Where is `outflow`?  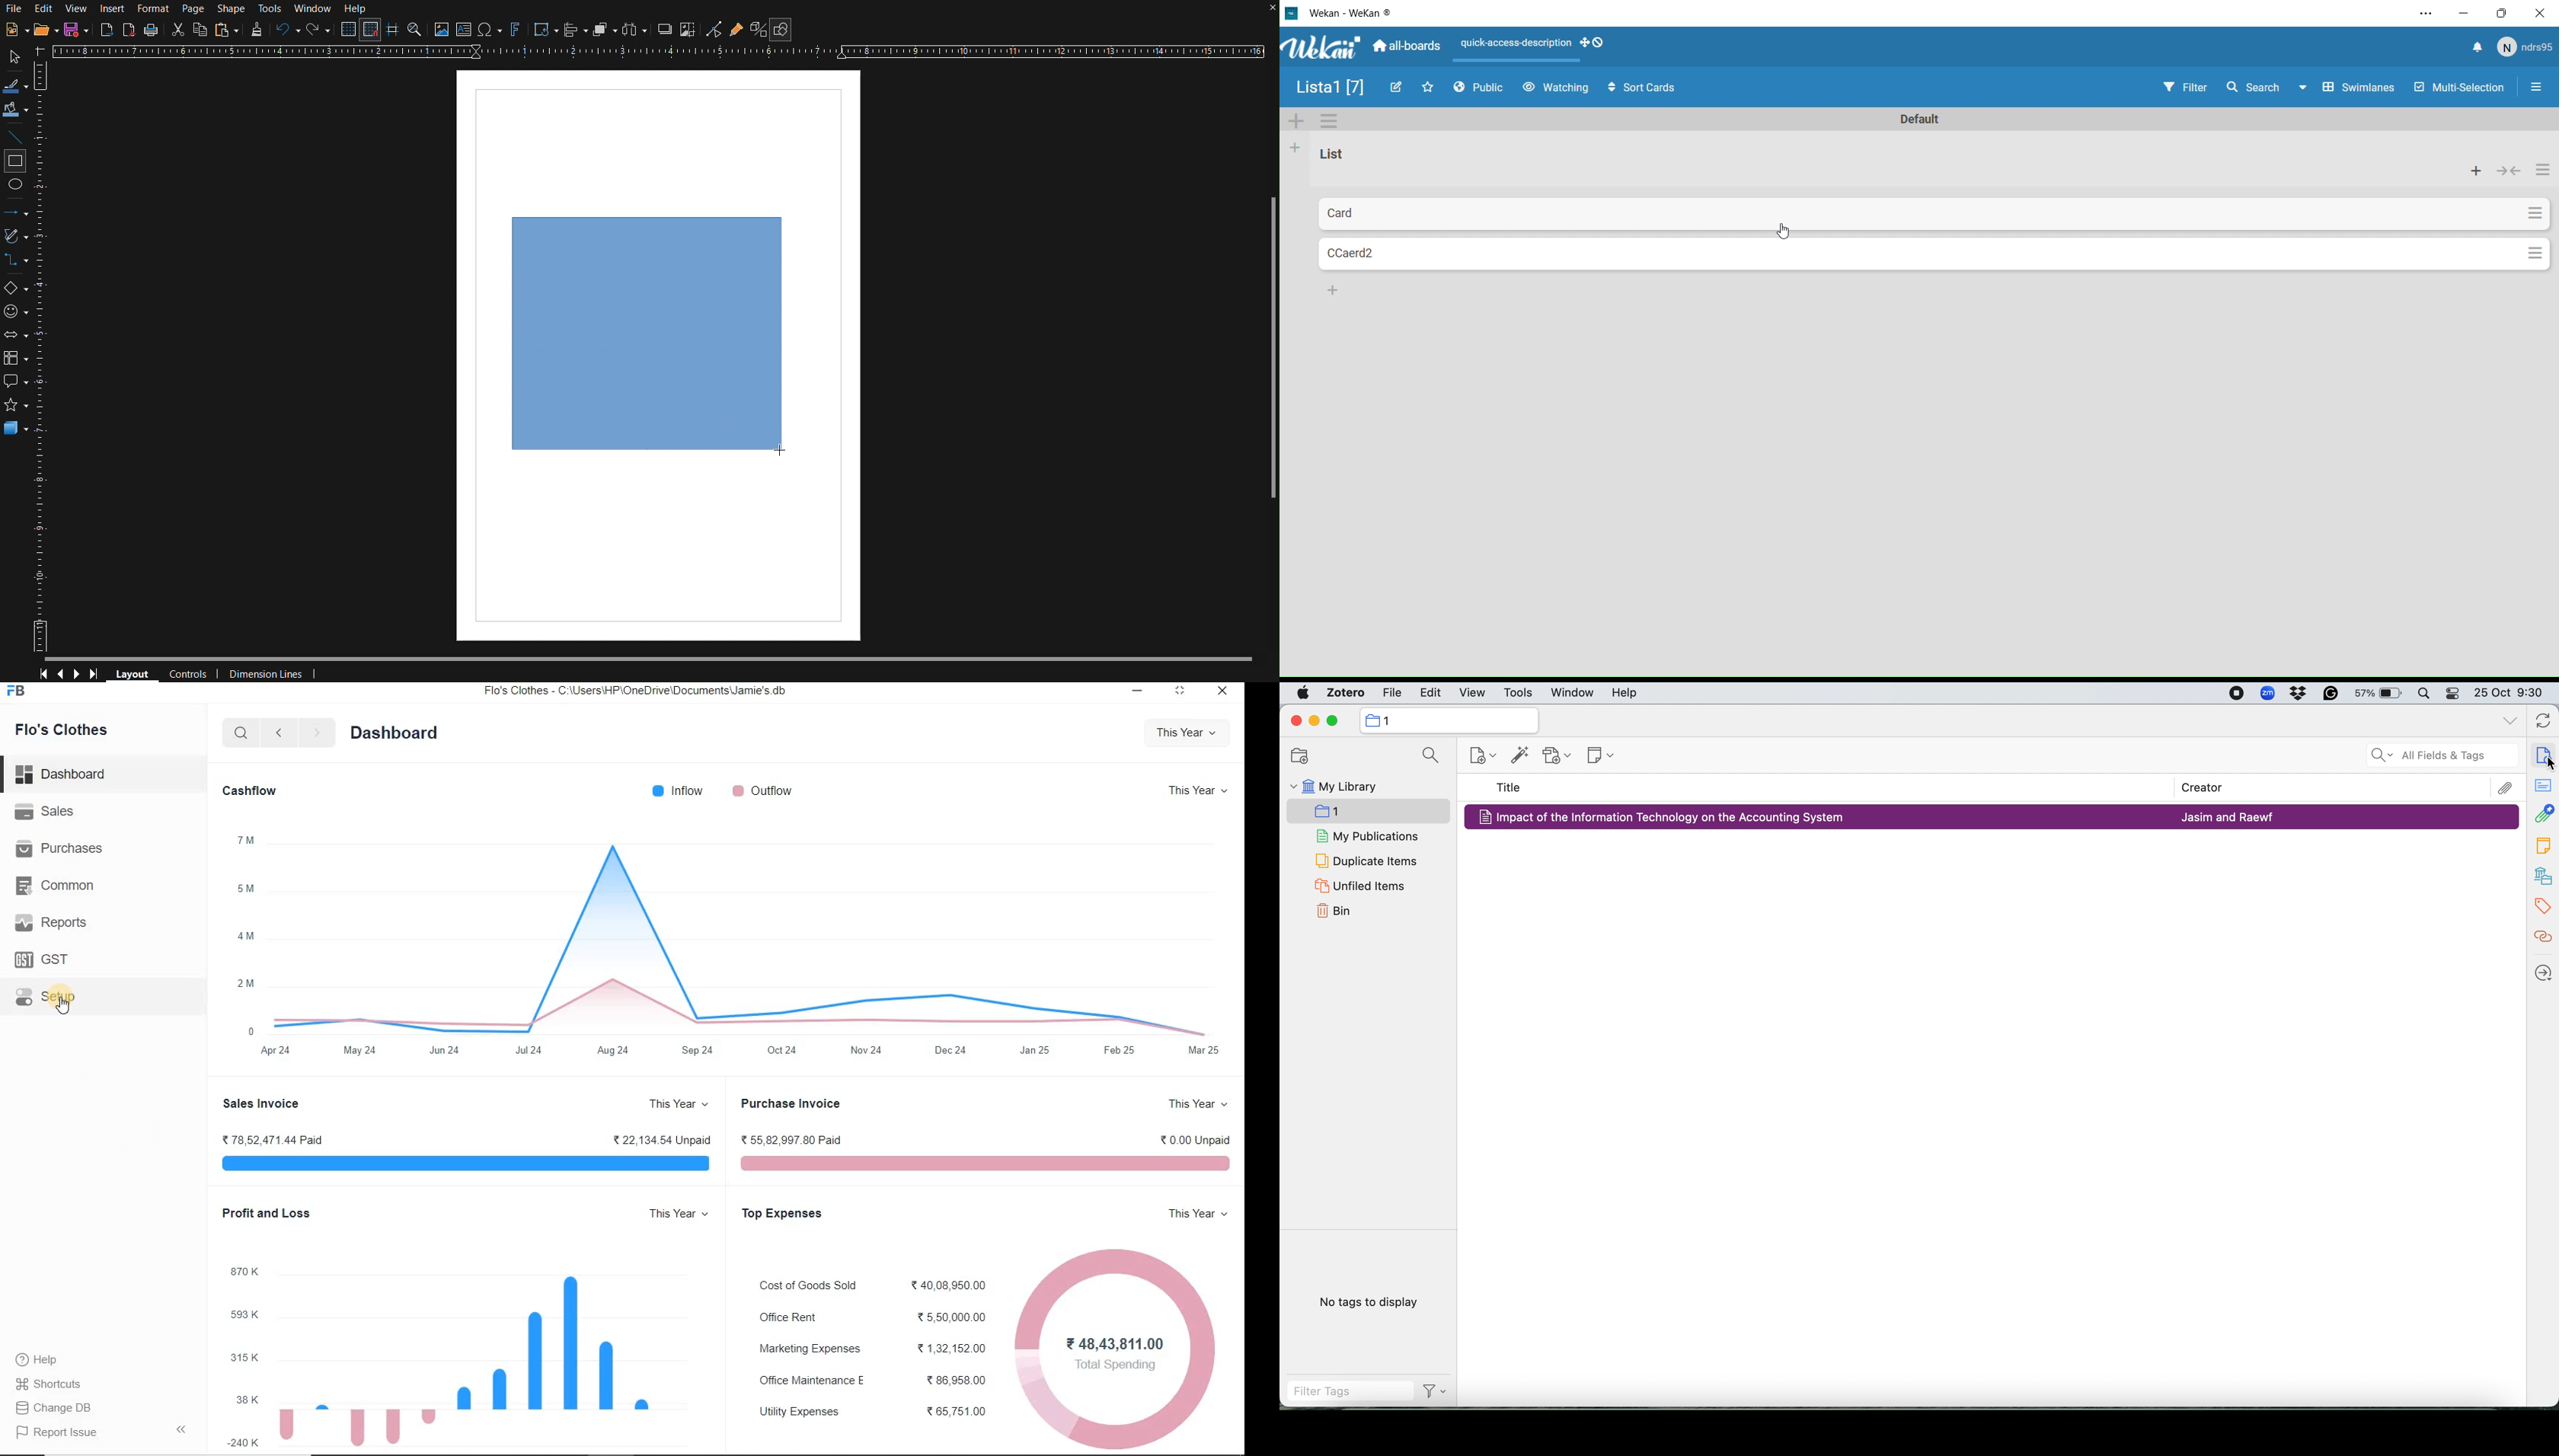
outflow is located at coordinates (765, 793).